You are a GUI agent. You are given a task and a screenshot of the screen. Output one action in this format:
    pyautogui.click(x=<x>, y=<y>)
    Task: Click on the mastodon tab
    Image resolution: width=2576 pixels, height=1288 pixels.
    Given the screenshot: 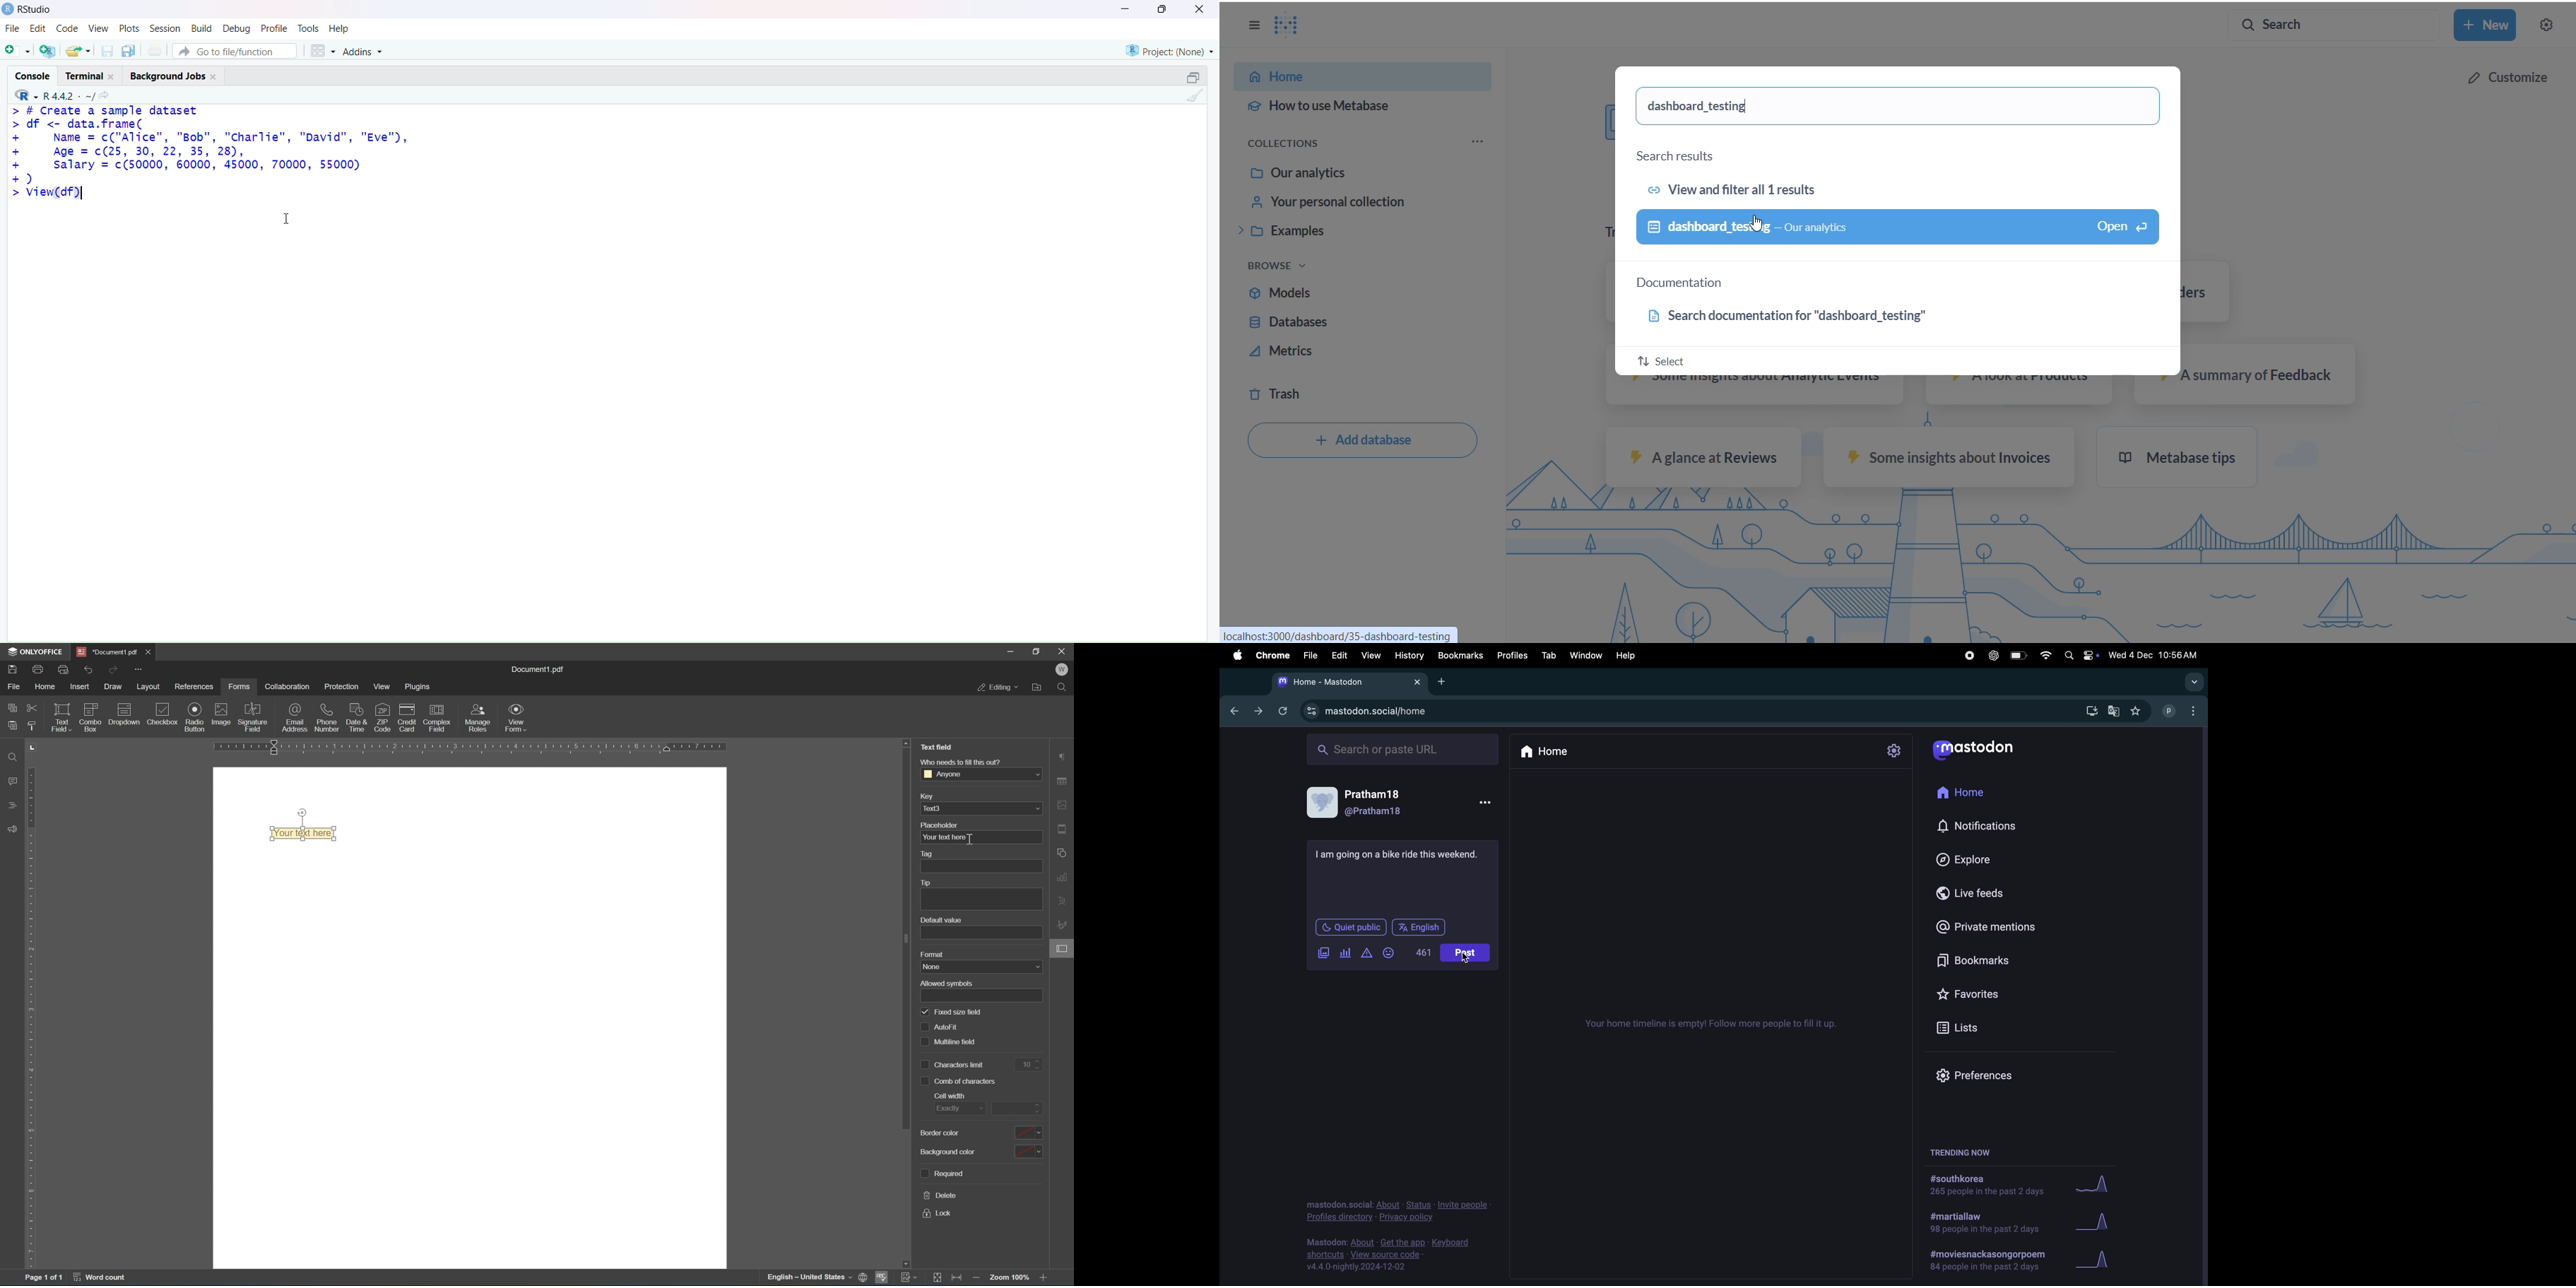 What is the action you would take?
    pyautogui.click(x=1350, y=681)
    